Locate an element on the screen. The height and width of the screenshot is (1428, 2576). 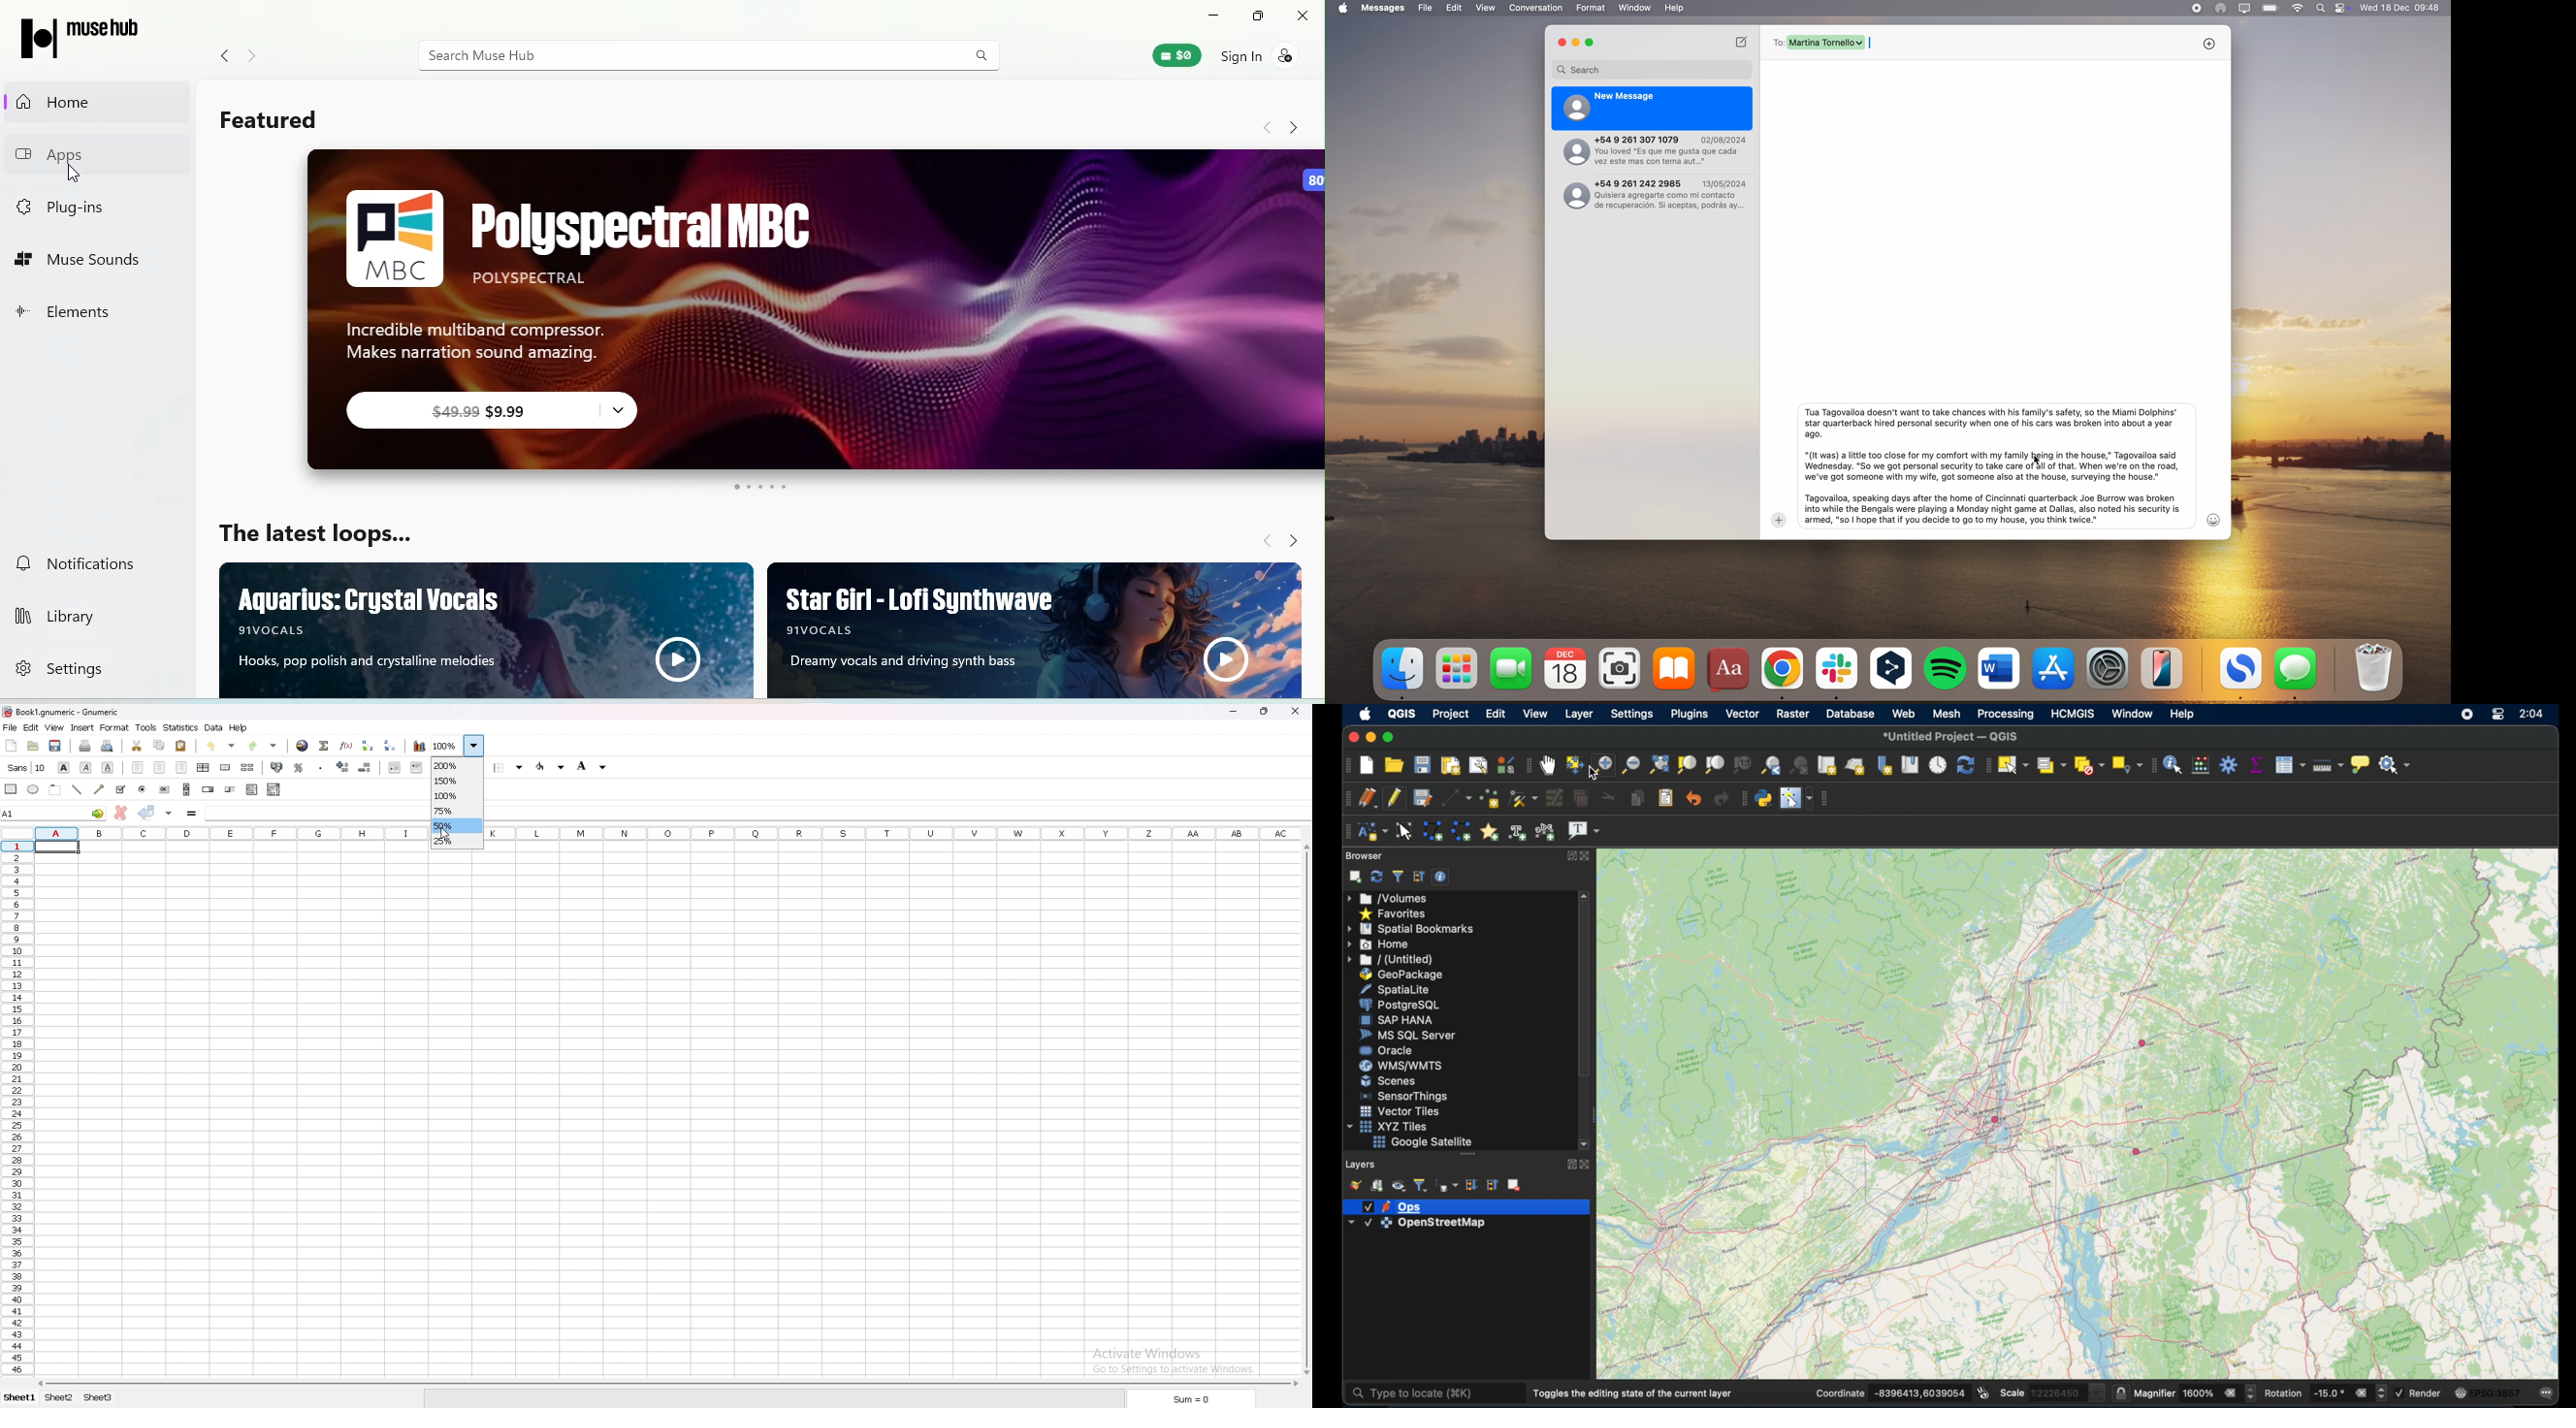
add point feature is located at coordinates (1490, 799).